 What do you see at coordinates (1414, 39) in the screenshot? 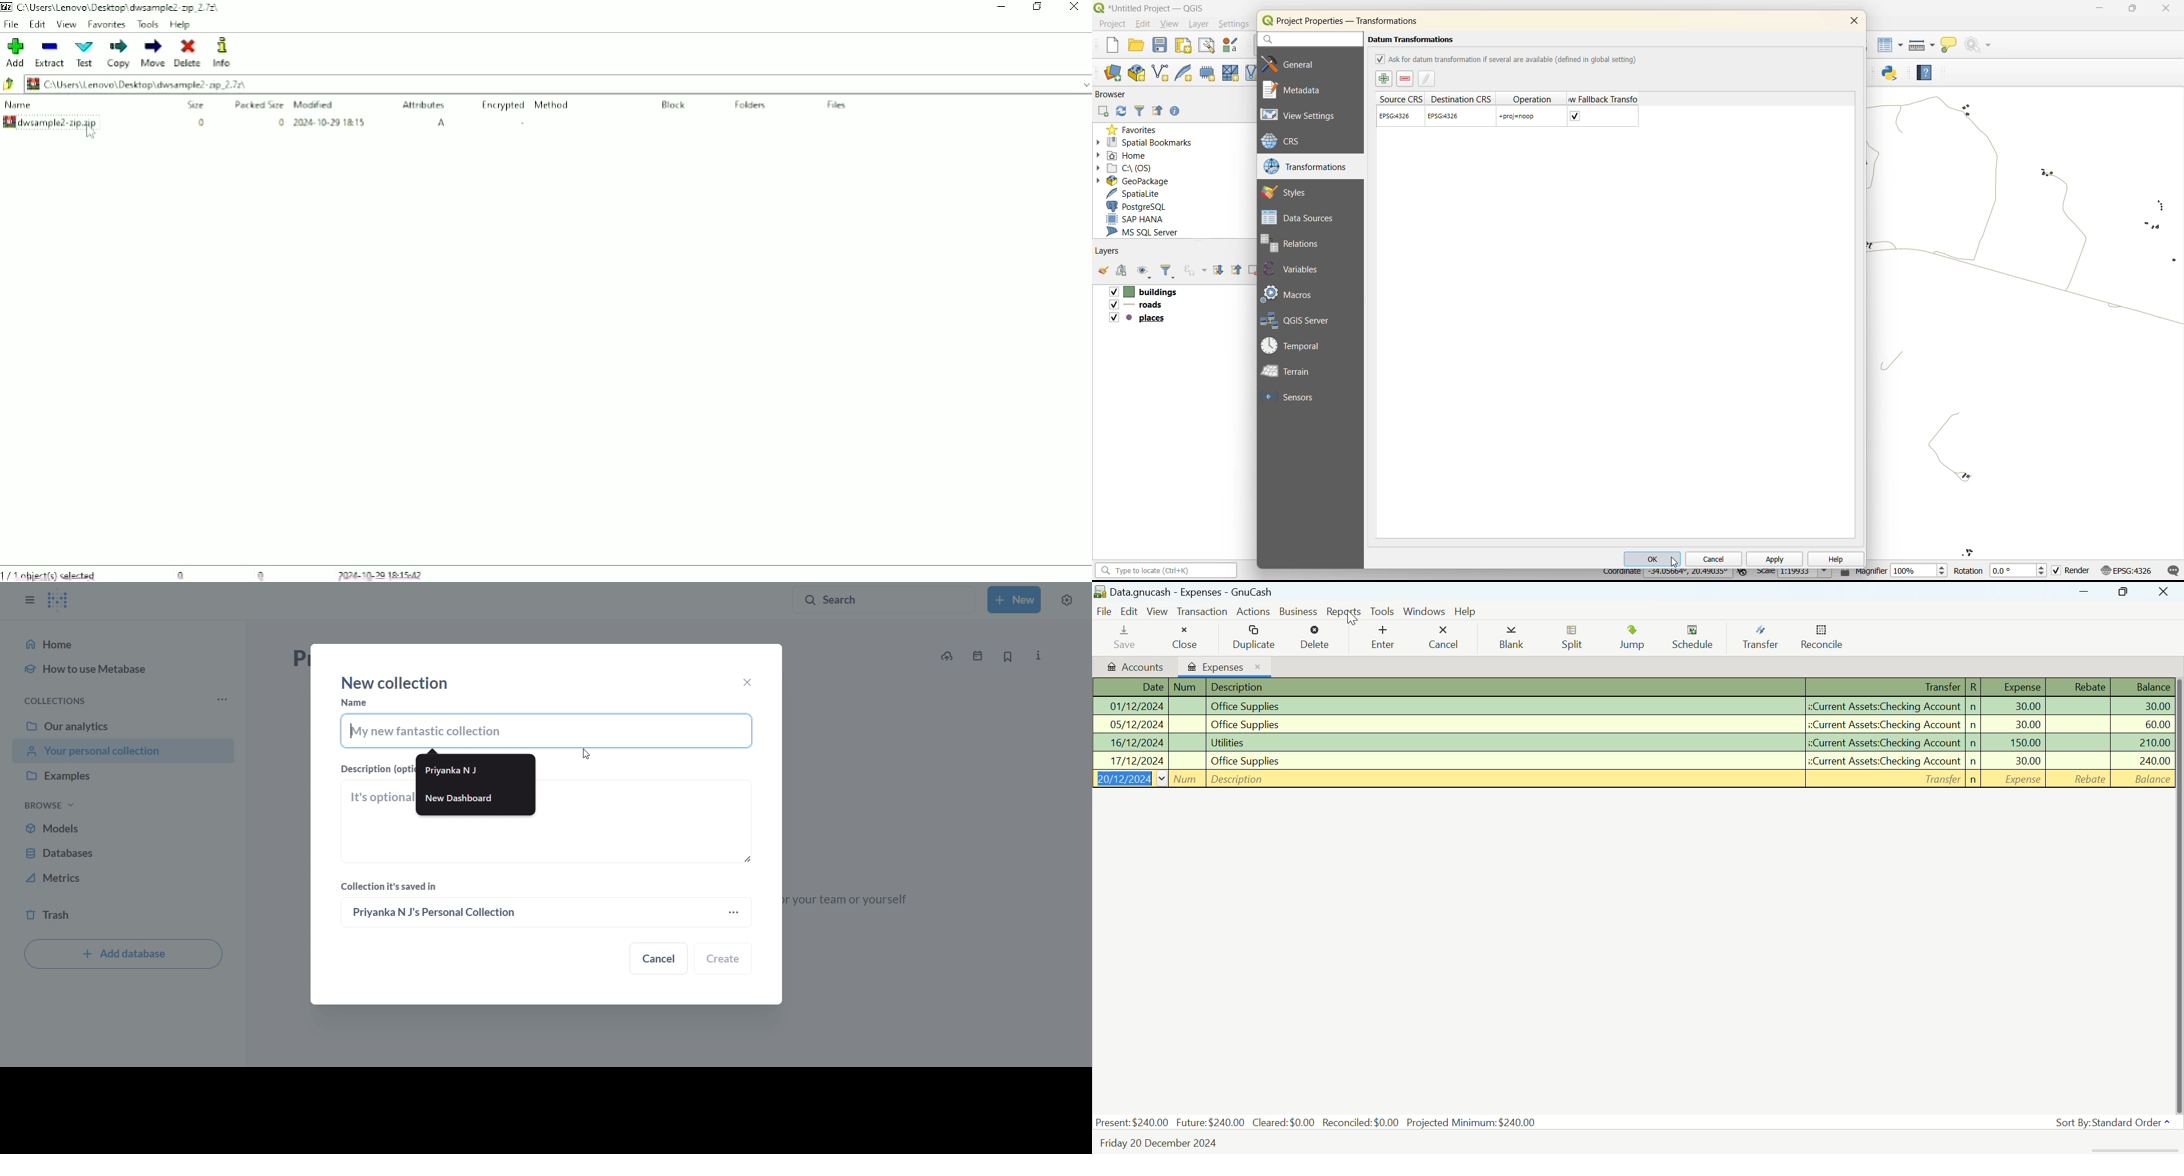
I see `datum transformations` at bounding box center [1414, 39].